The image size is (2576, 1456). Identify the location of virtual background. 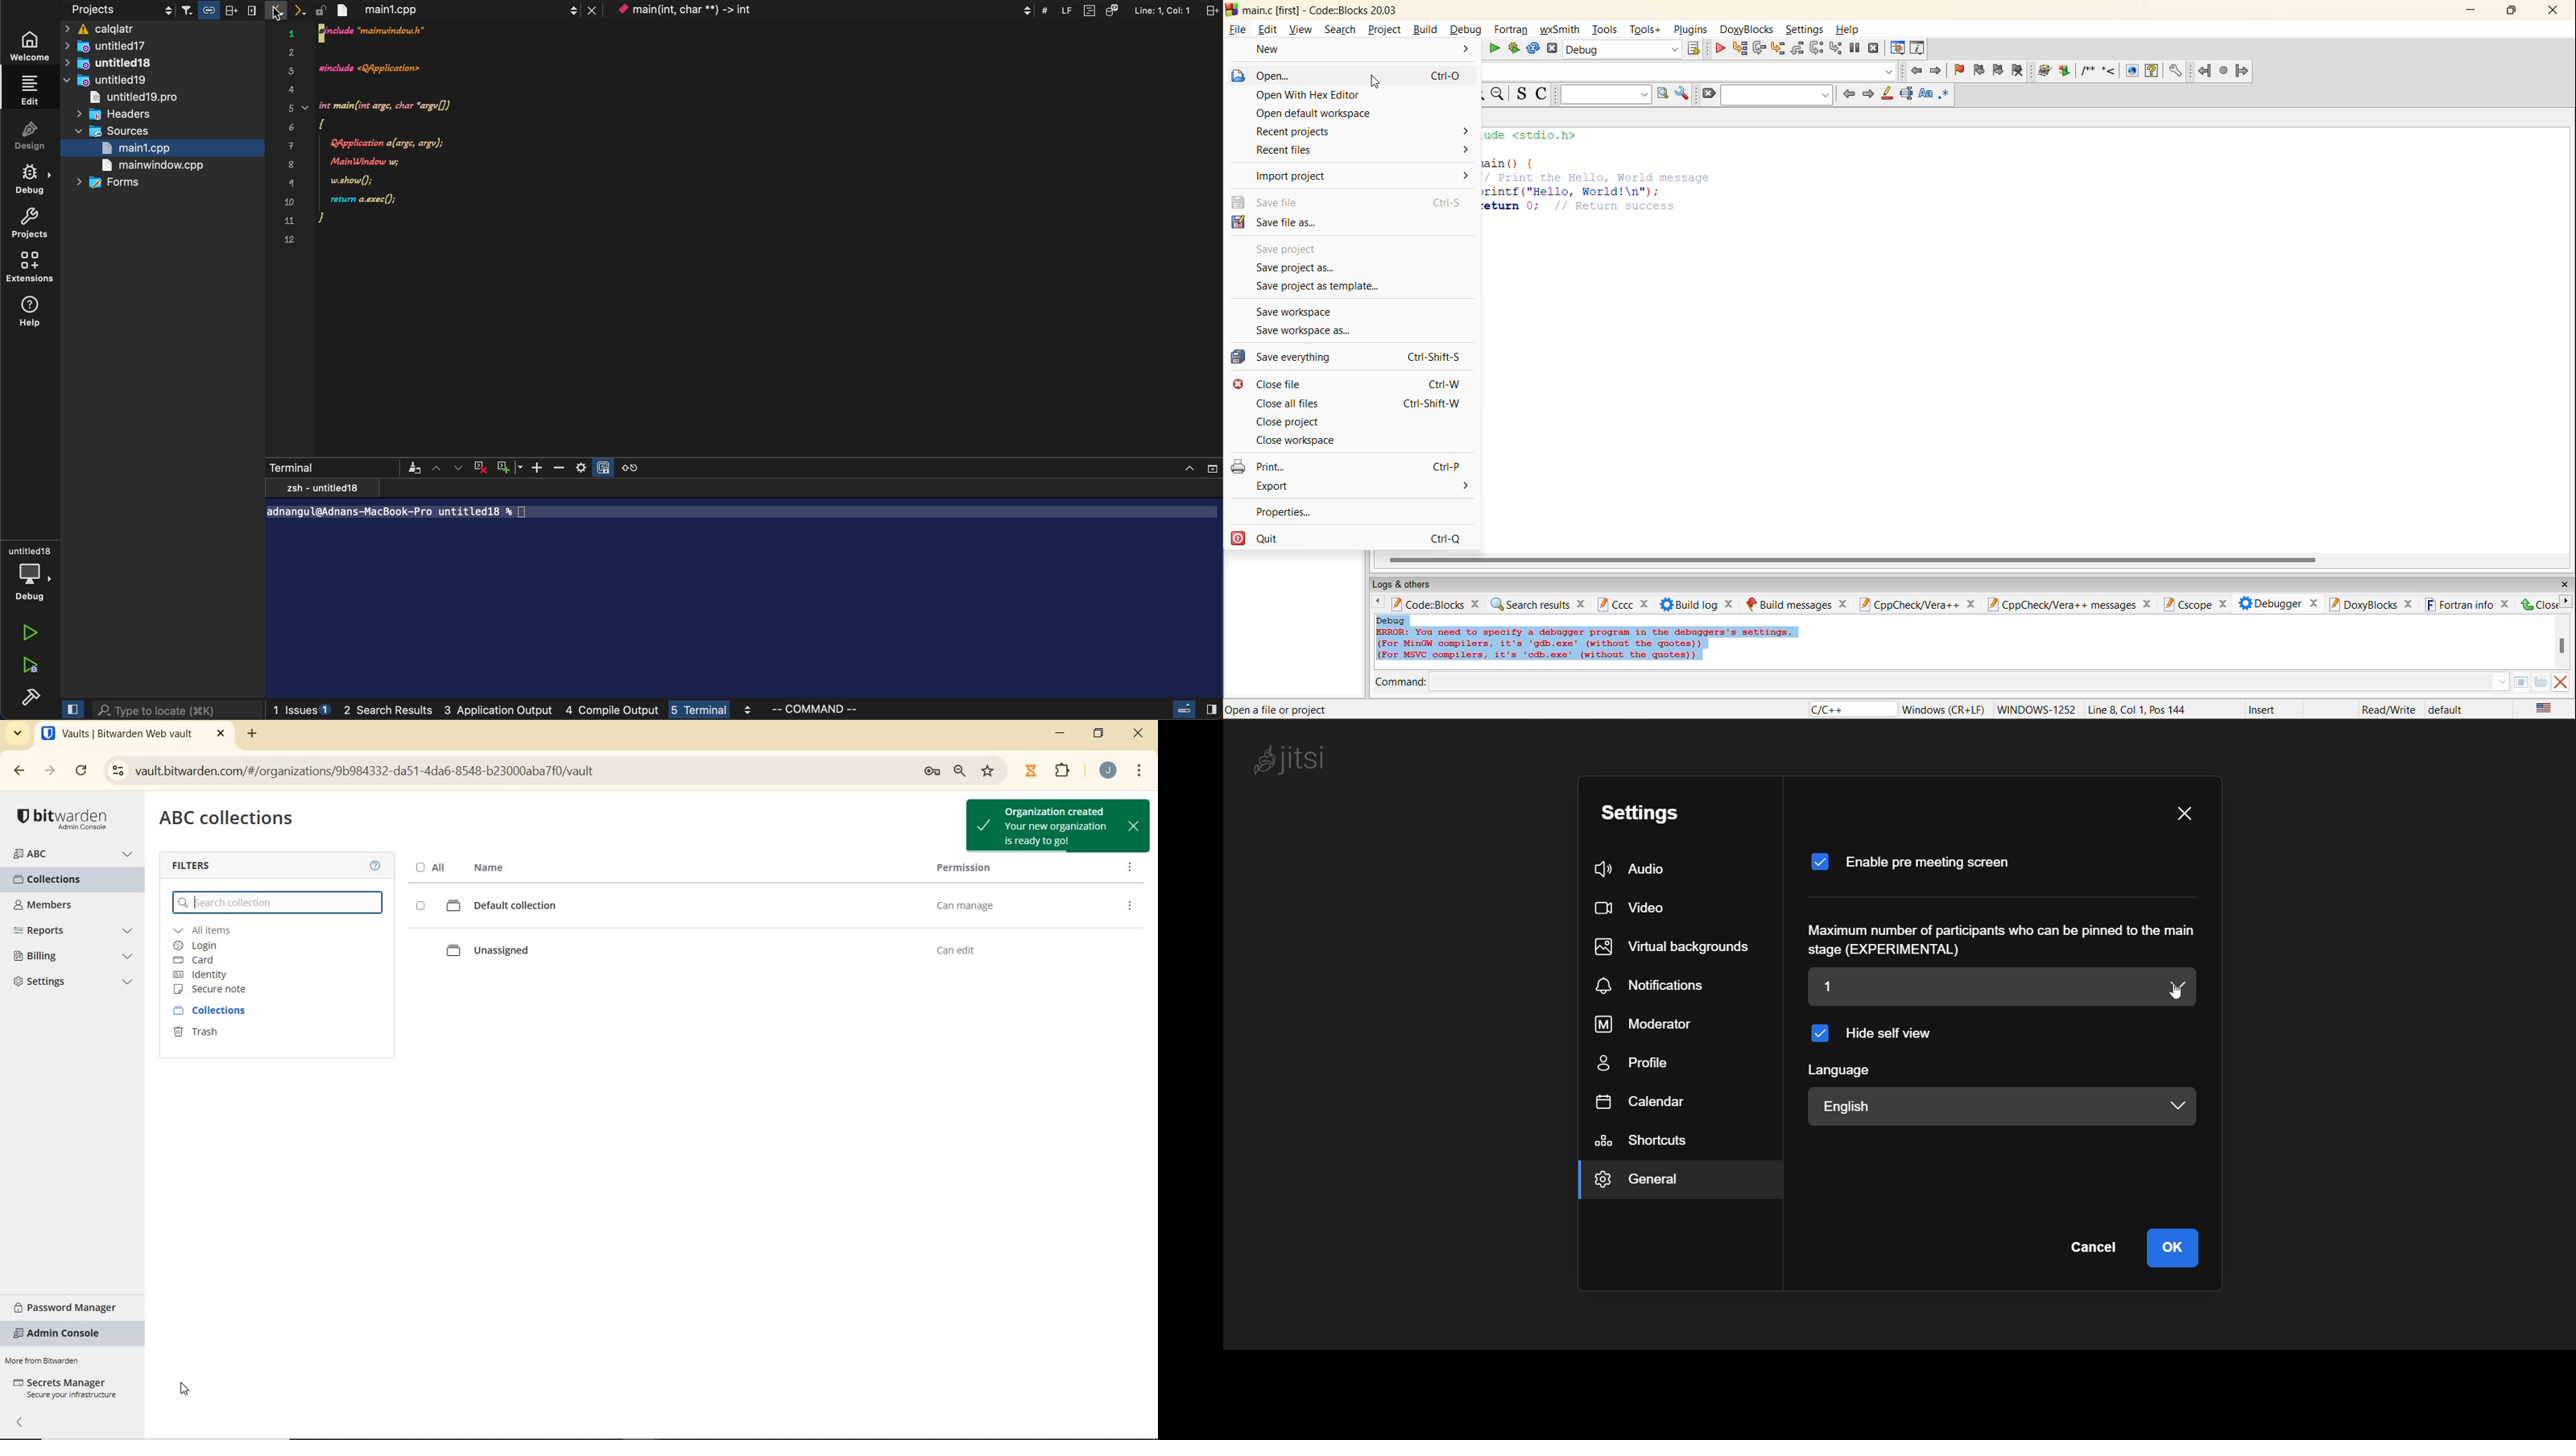
(1674, 945).